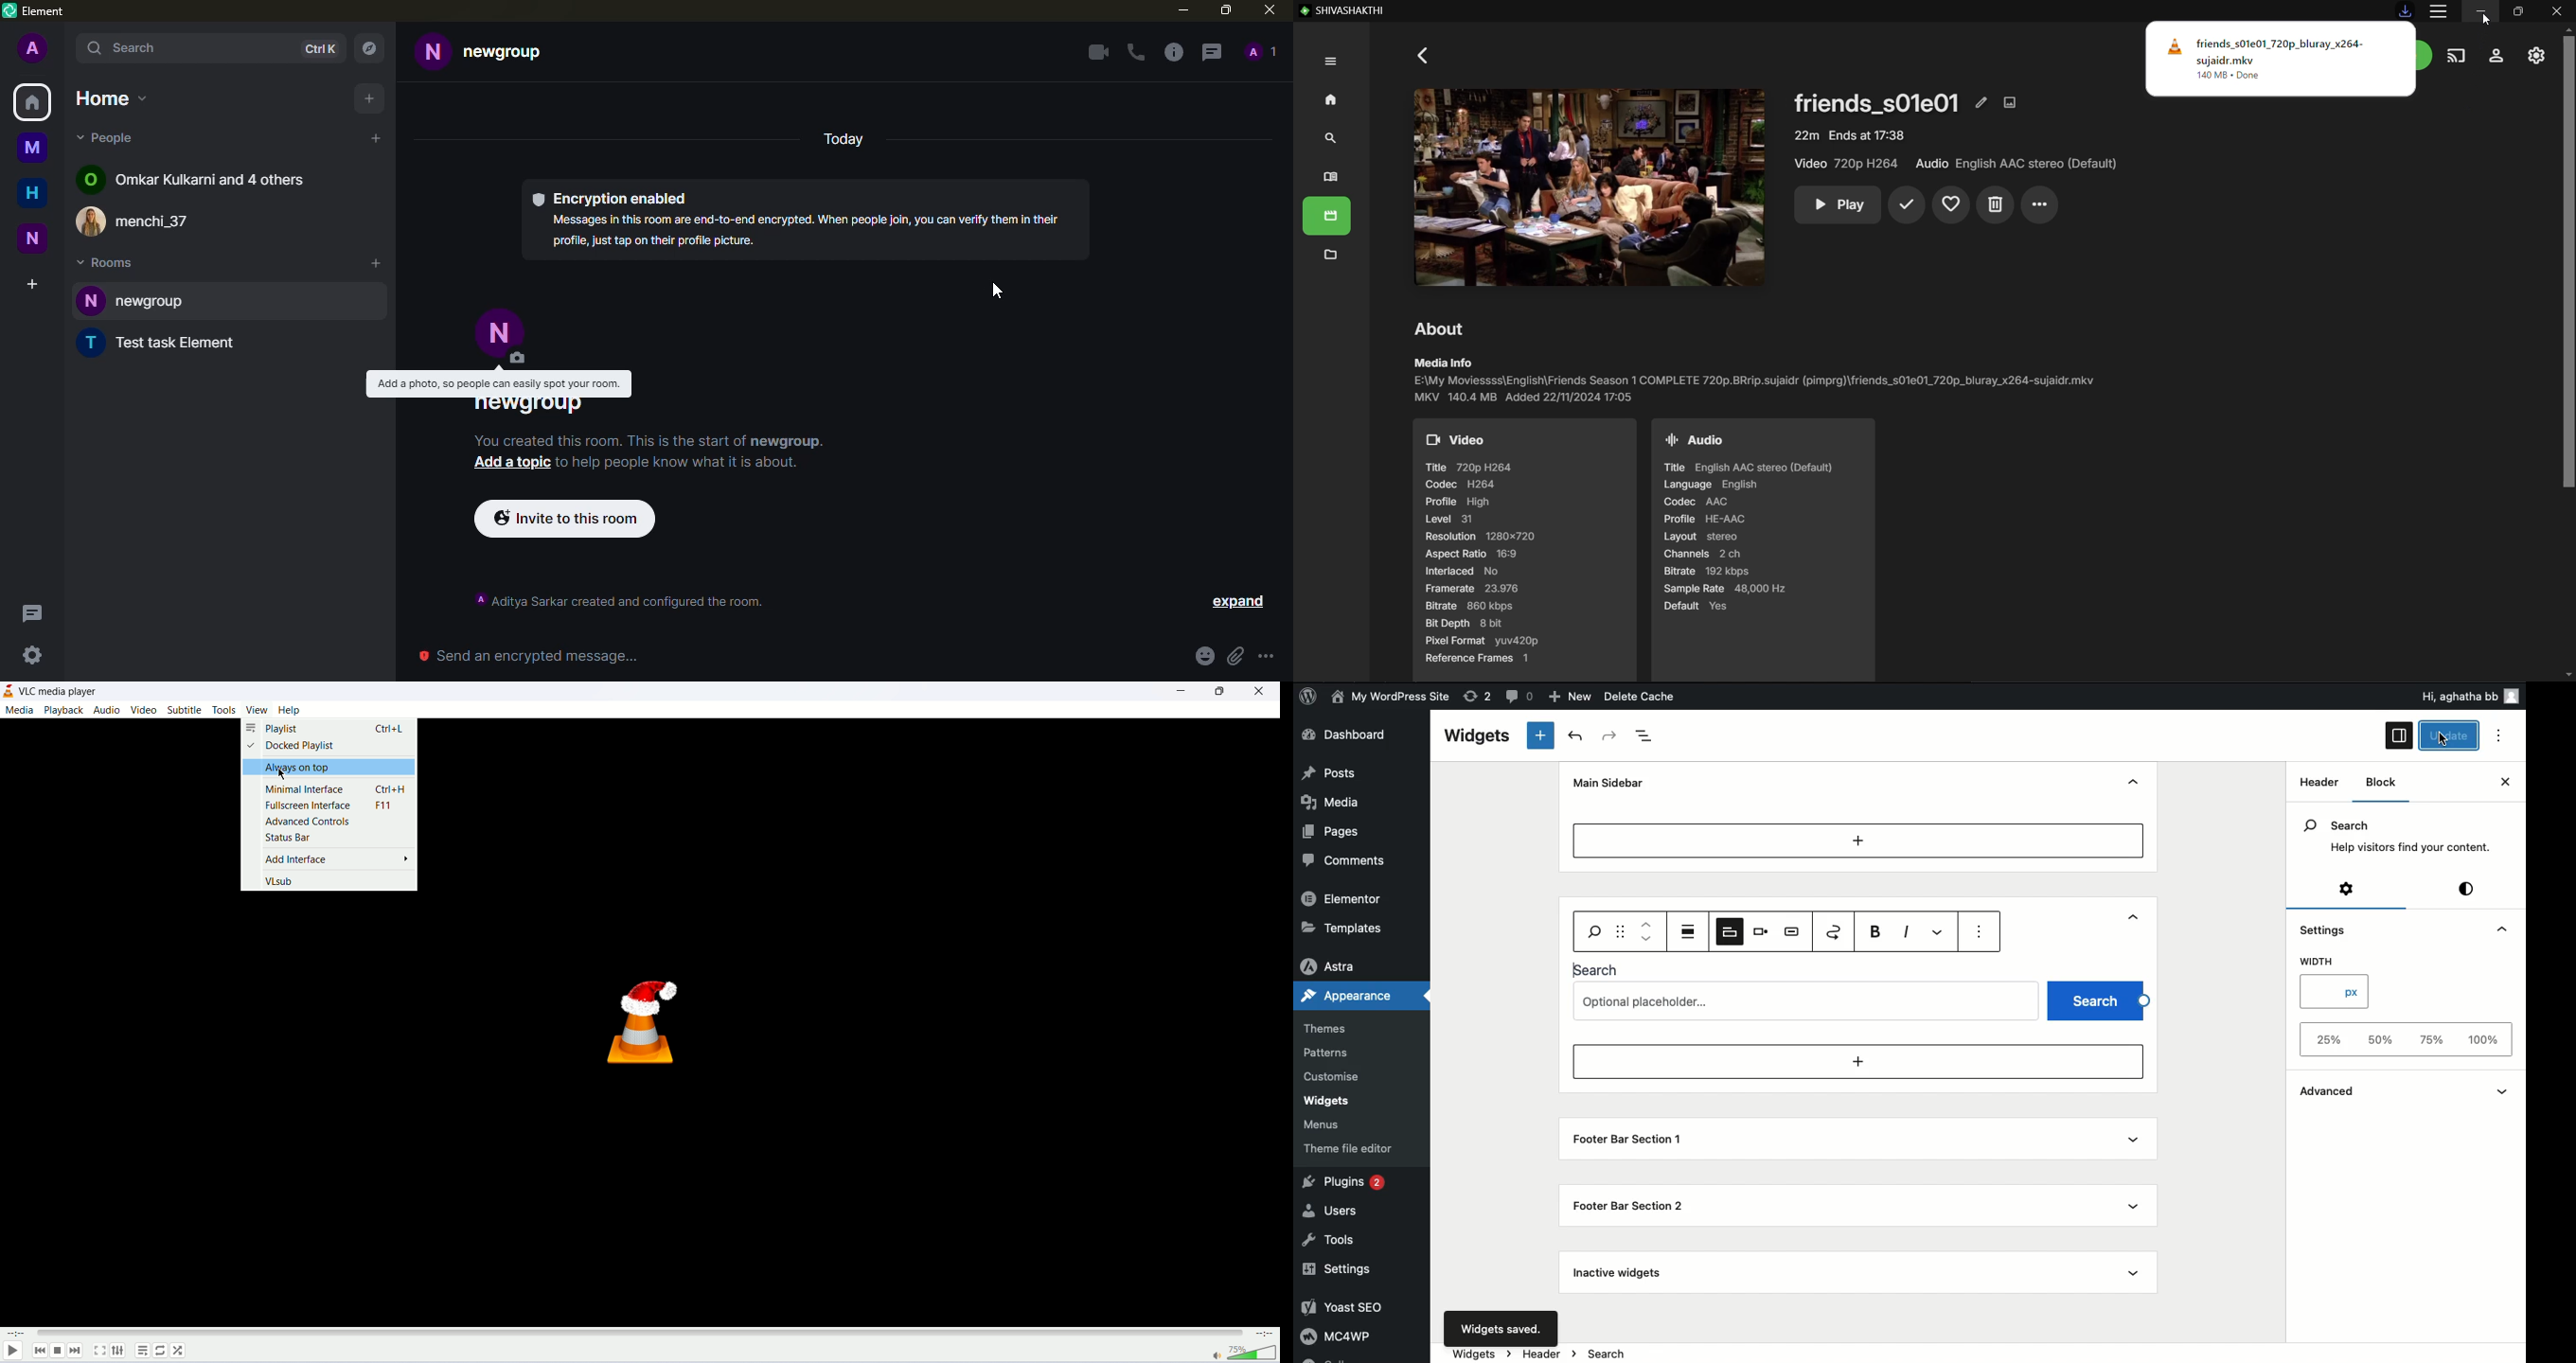  I want to click on status bar, so click(287, 838).